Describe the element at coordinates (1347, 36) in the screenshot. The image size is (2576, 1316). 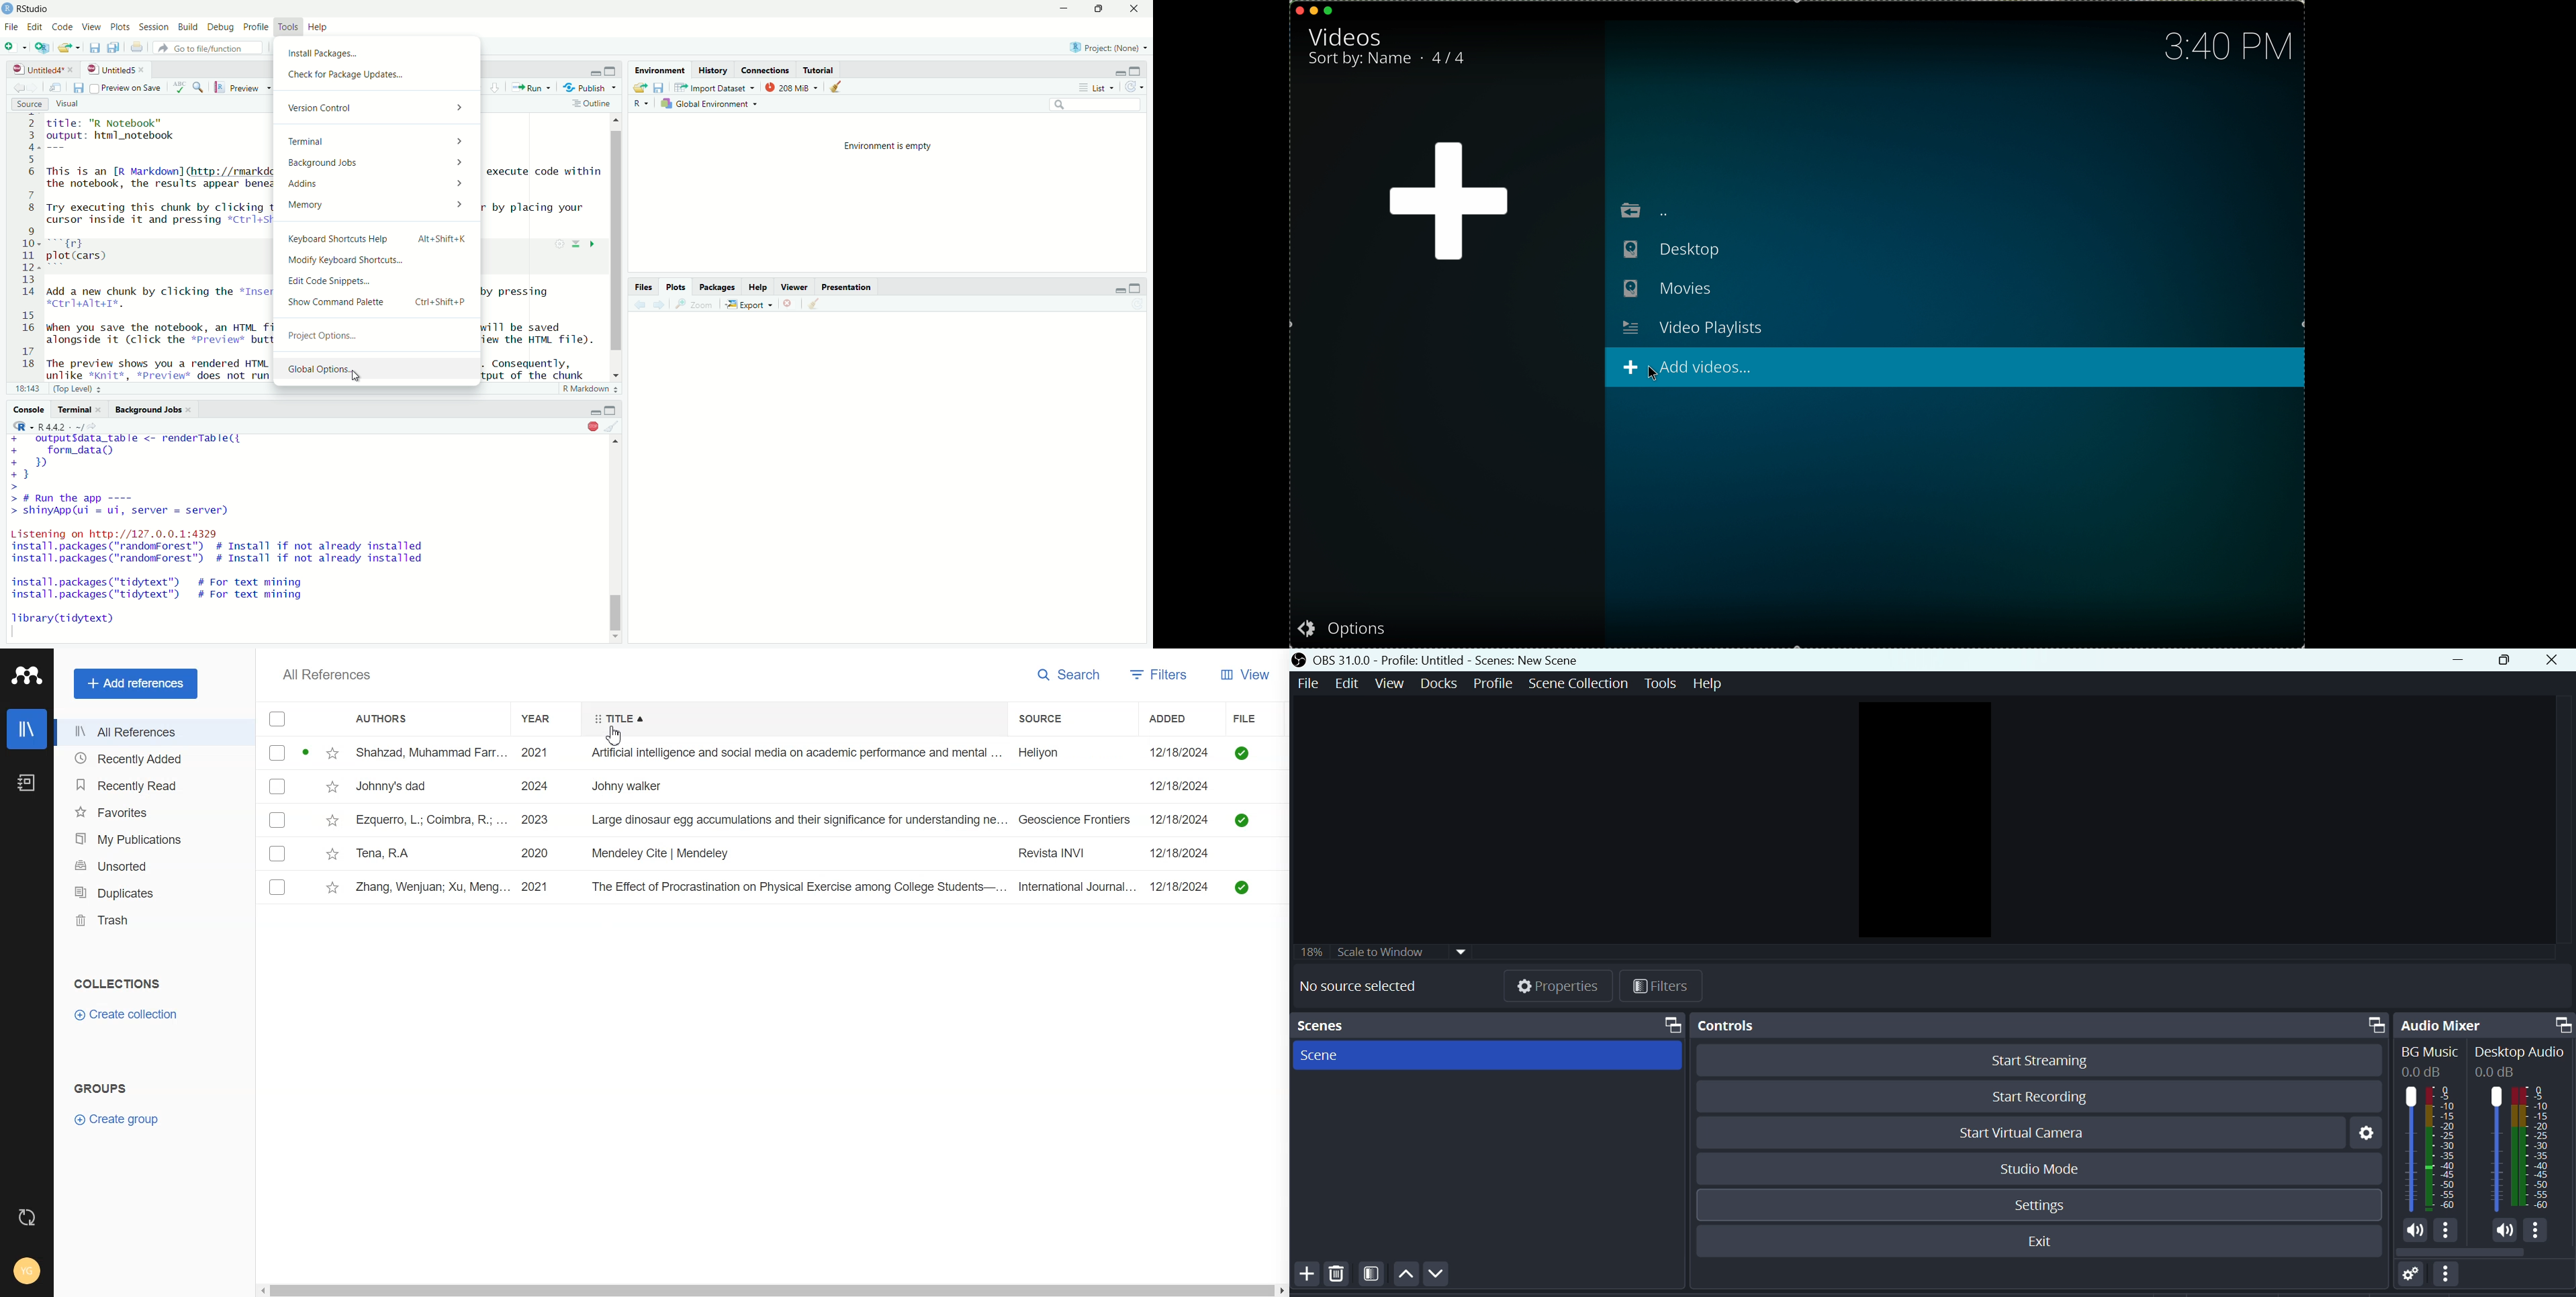
I see `videos` at that location.